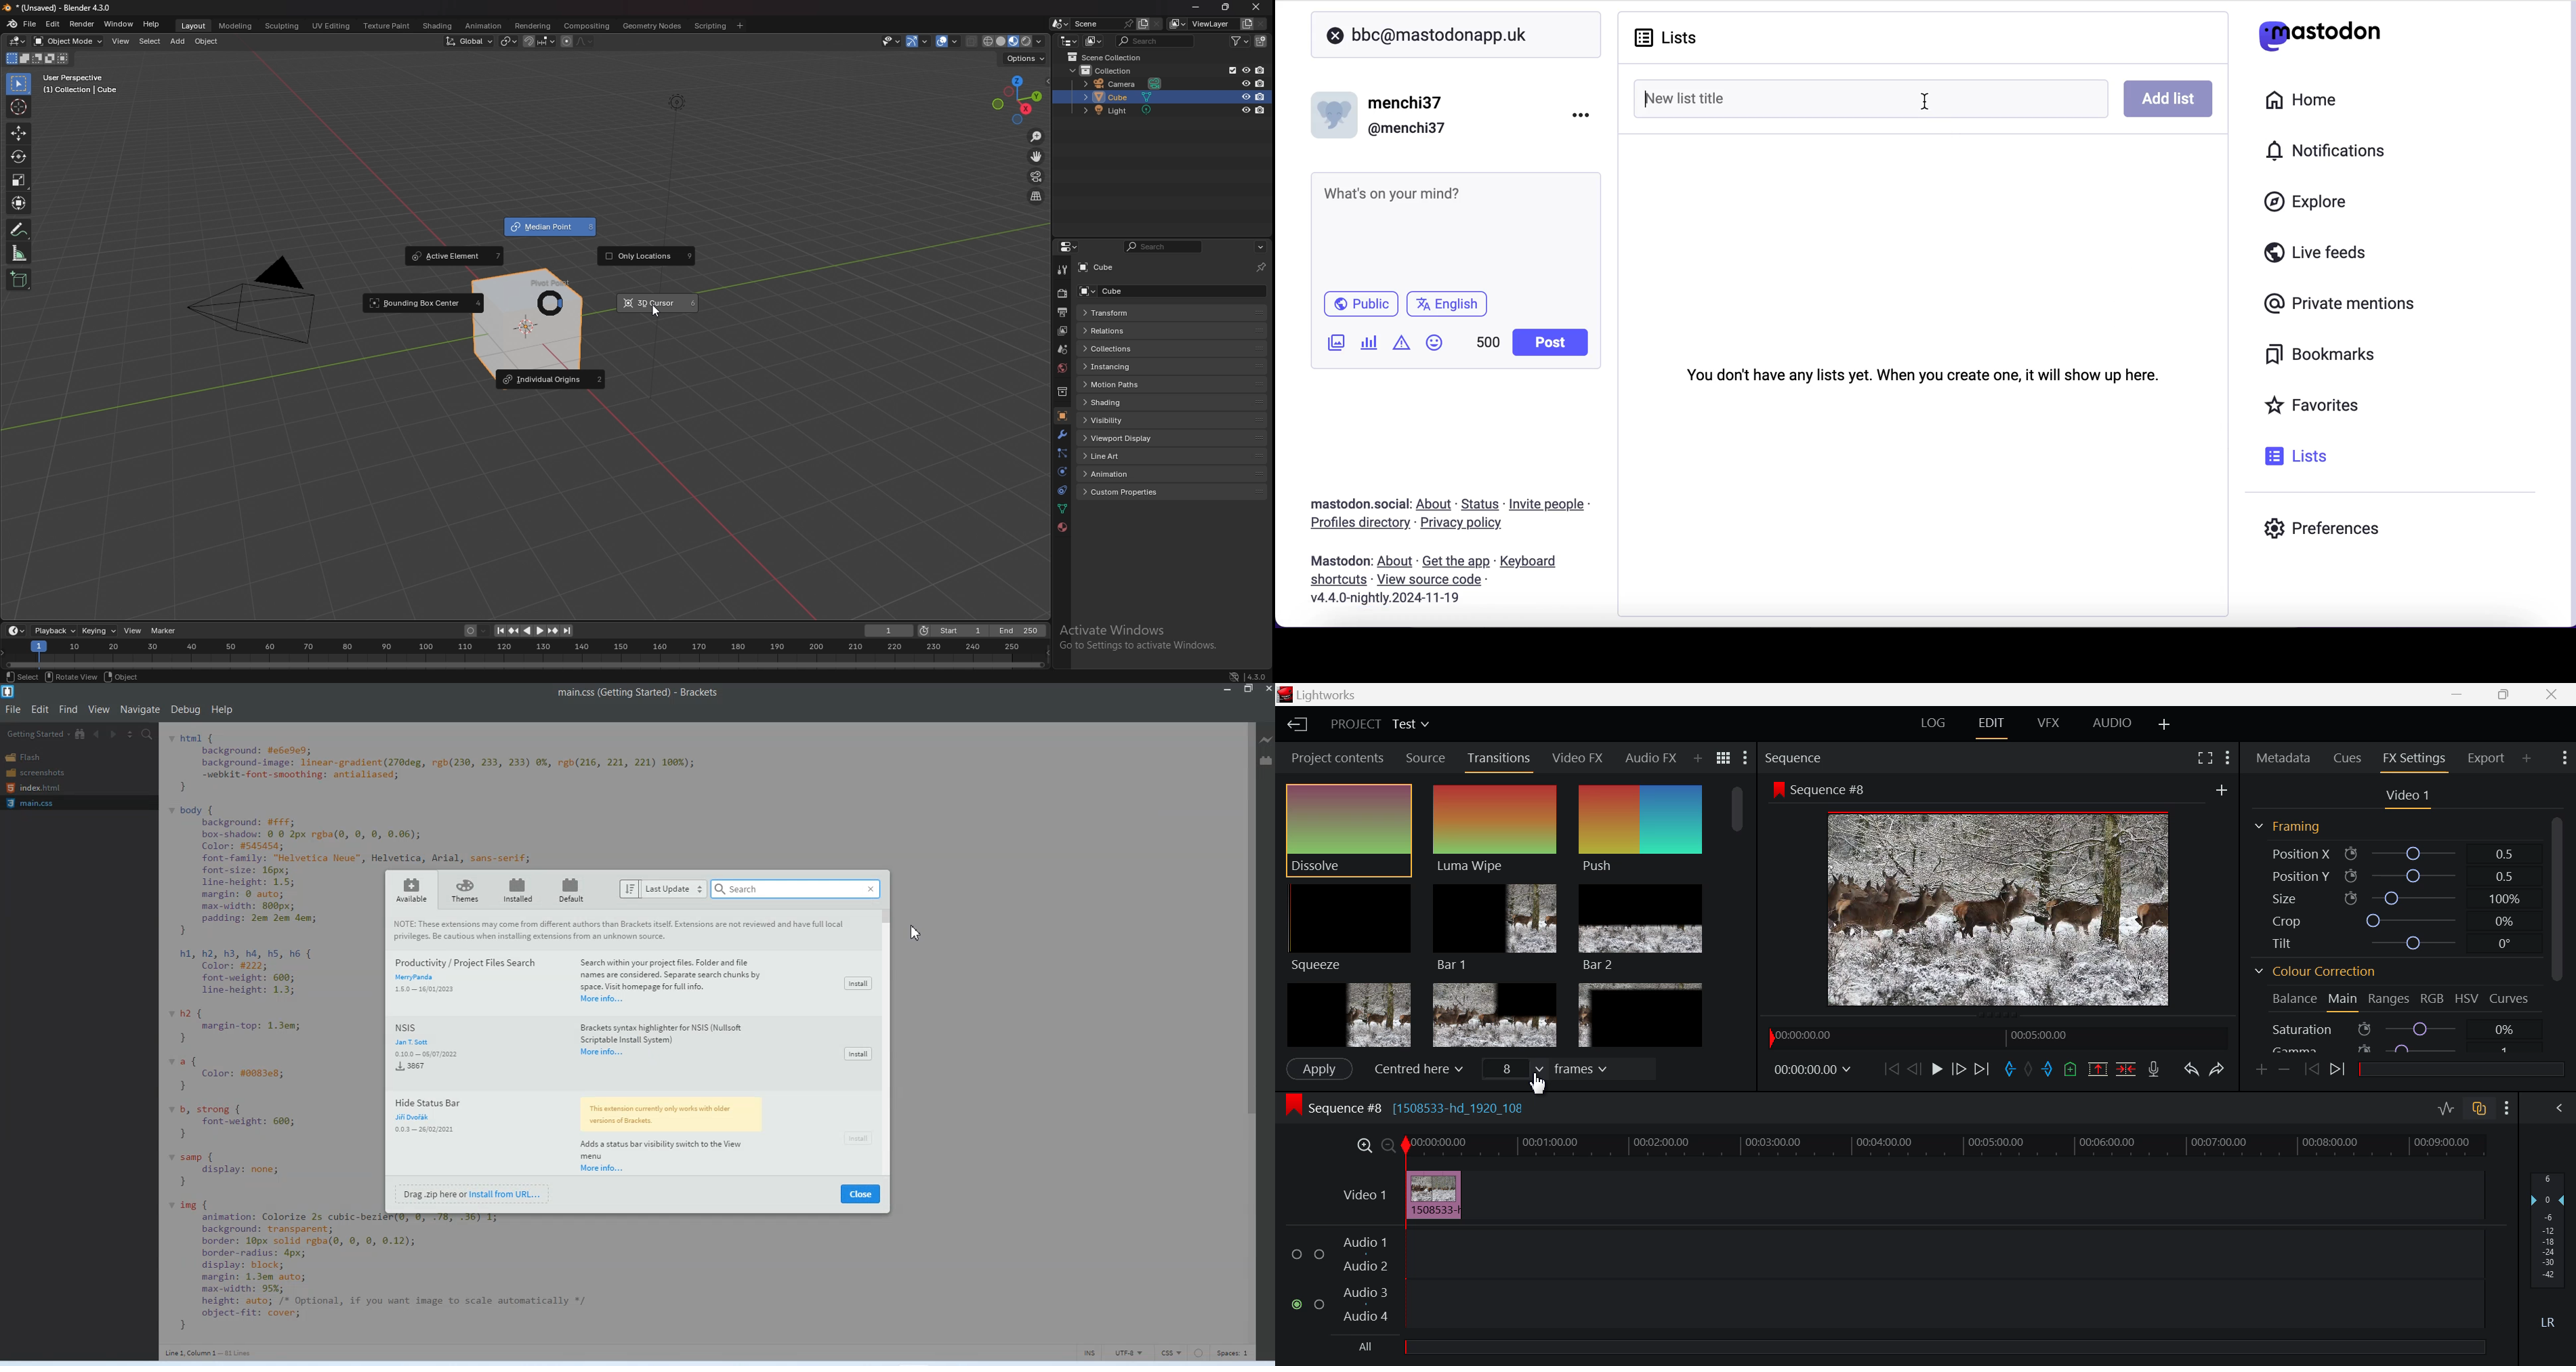 The width and height of the screenshot is (2576, 1372). I want to click on Video FX, so click(1577, 760).